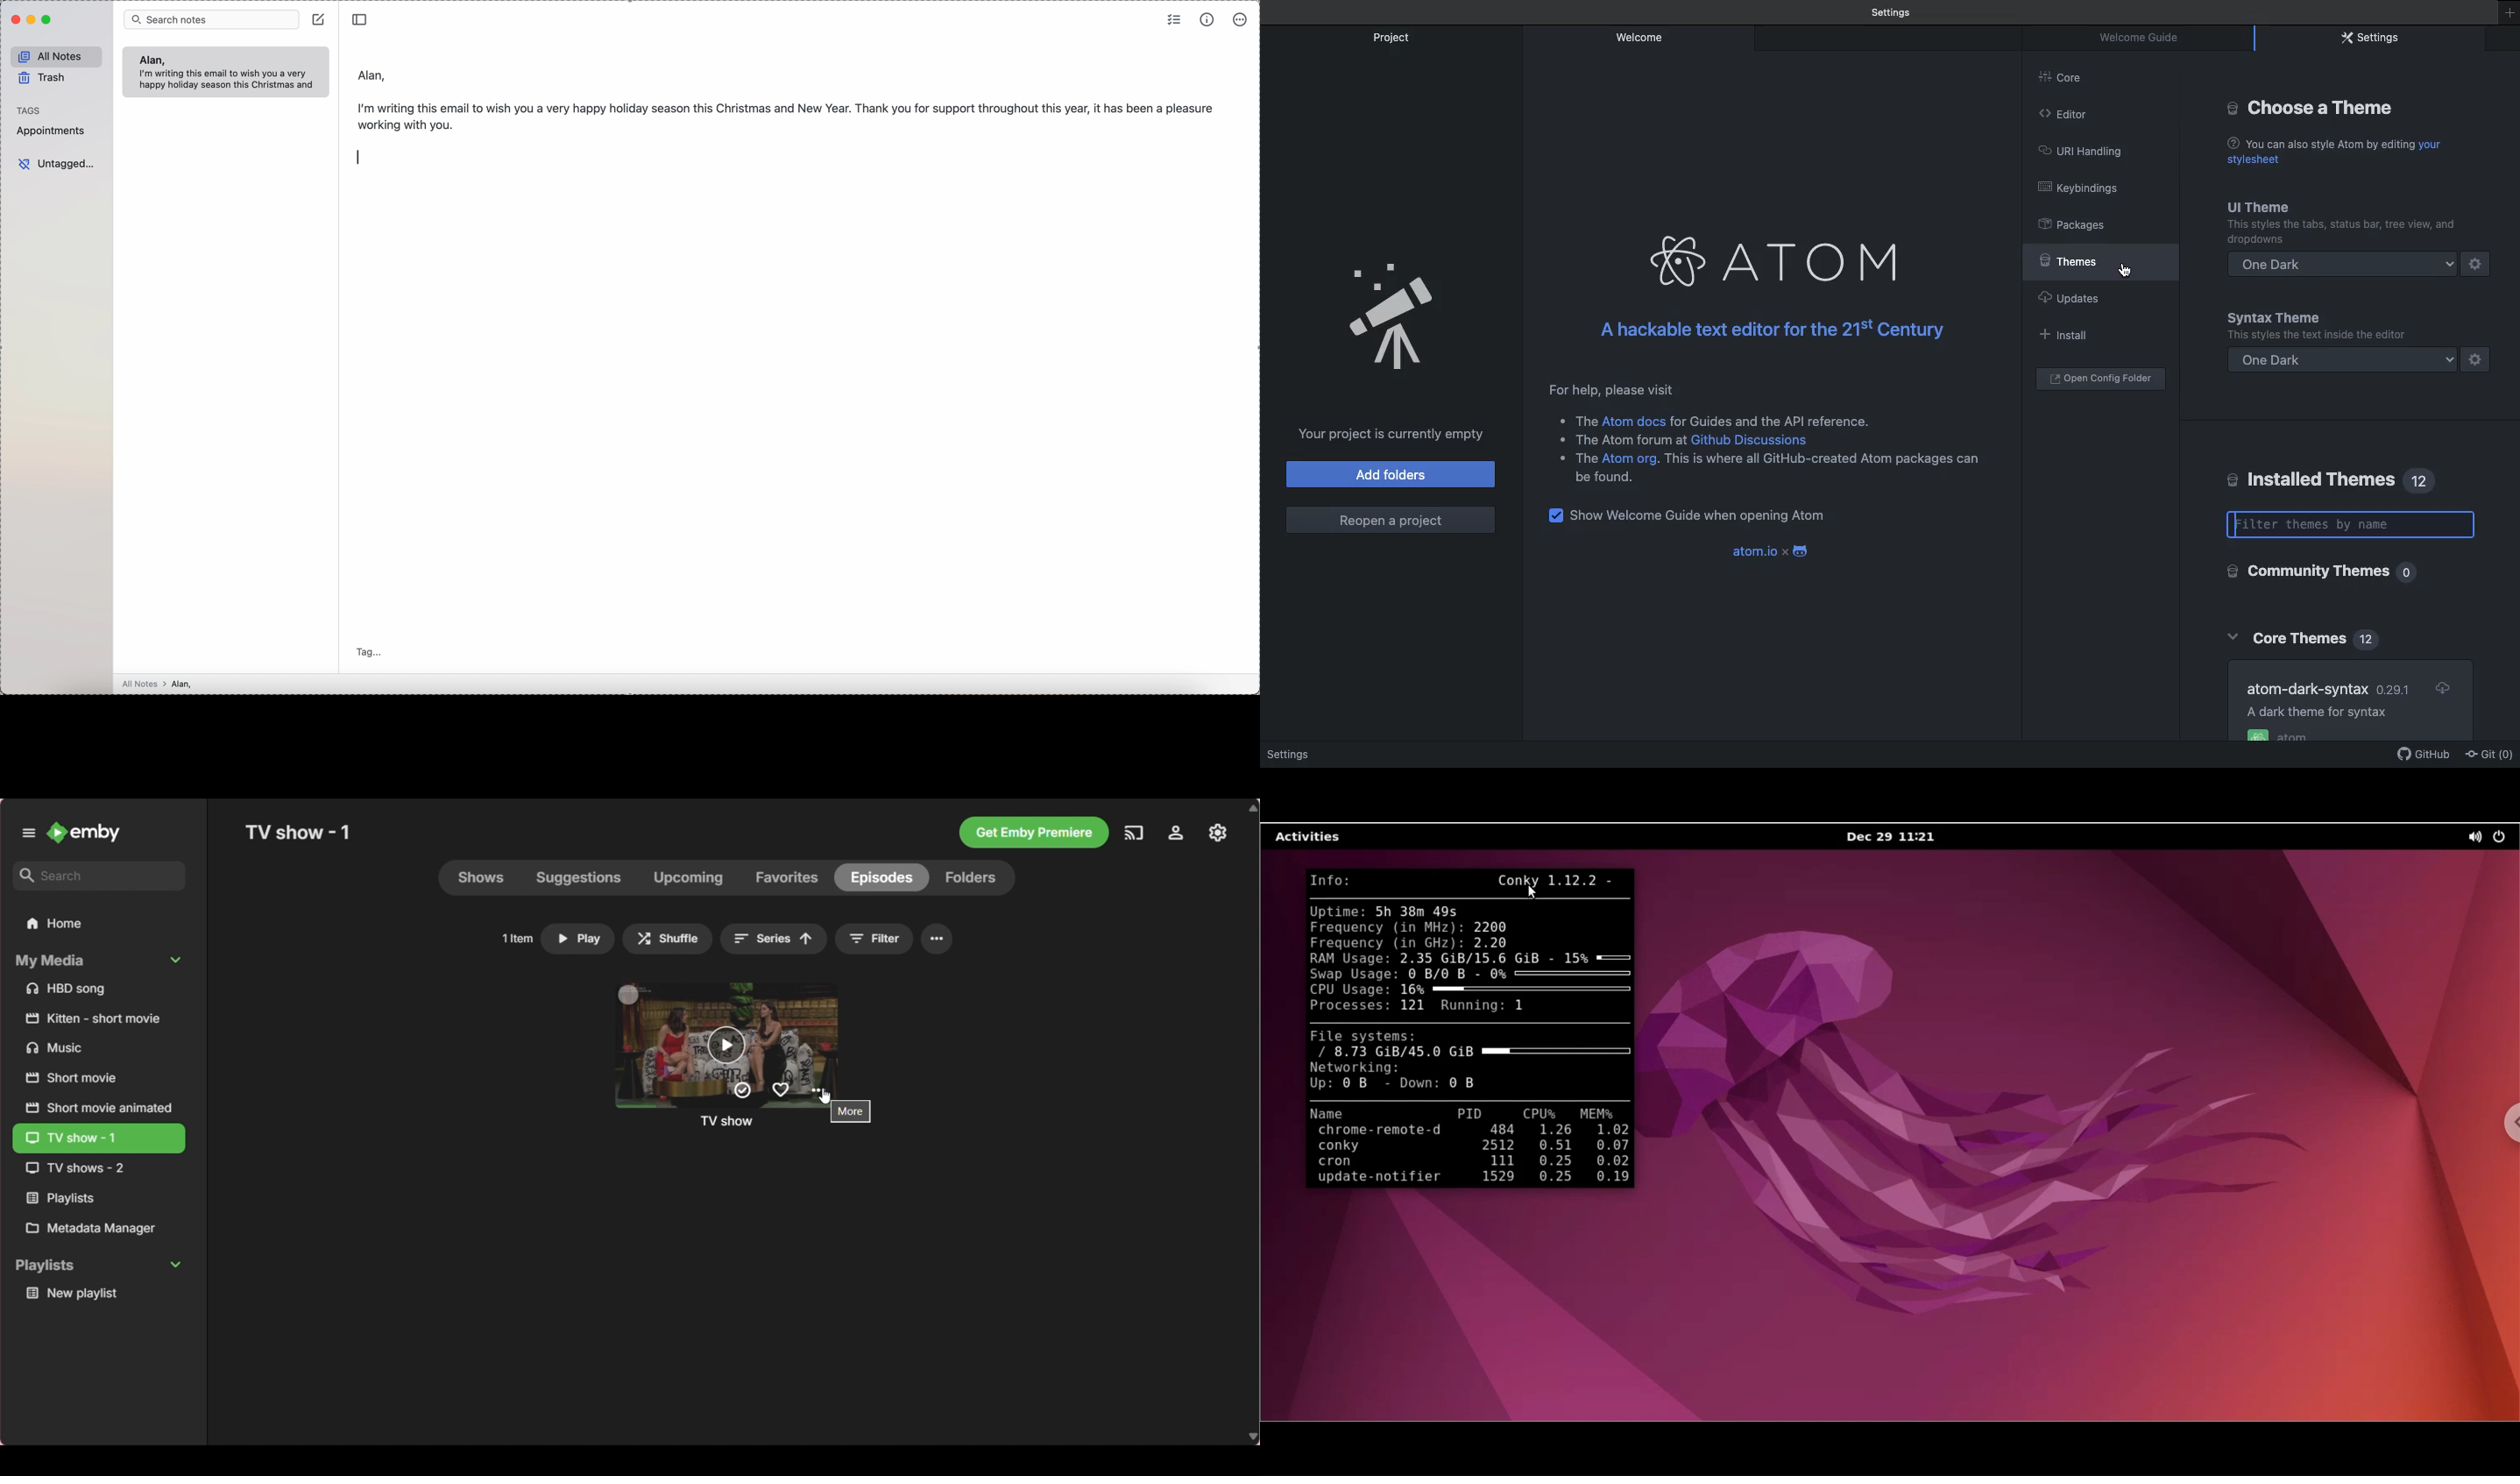  What do you see at coordinates (1634, 458) in the screenshot?
I see ` Atom org.` at bounding box center [1634, 458].